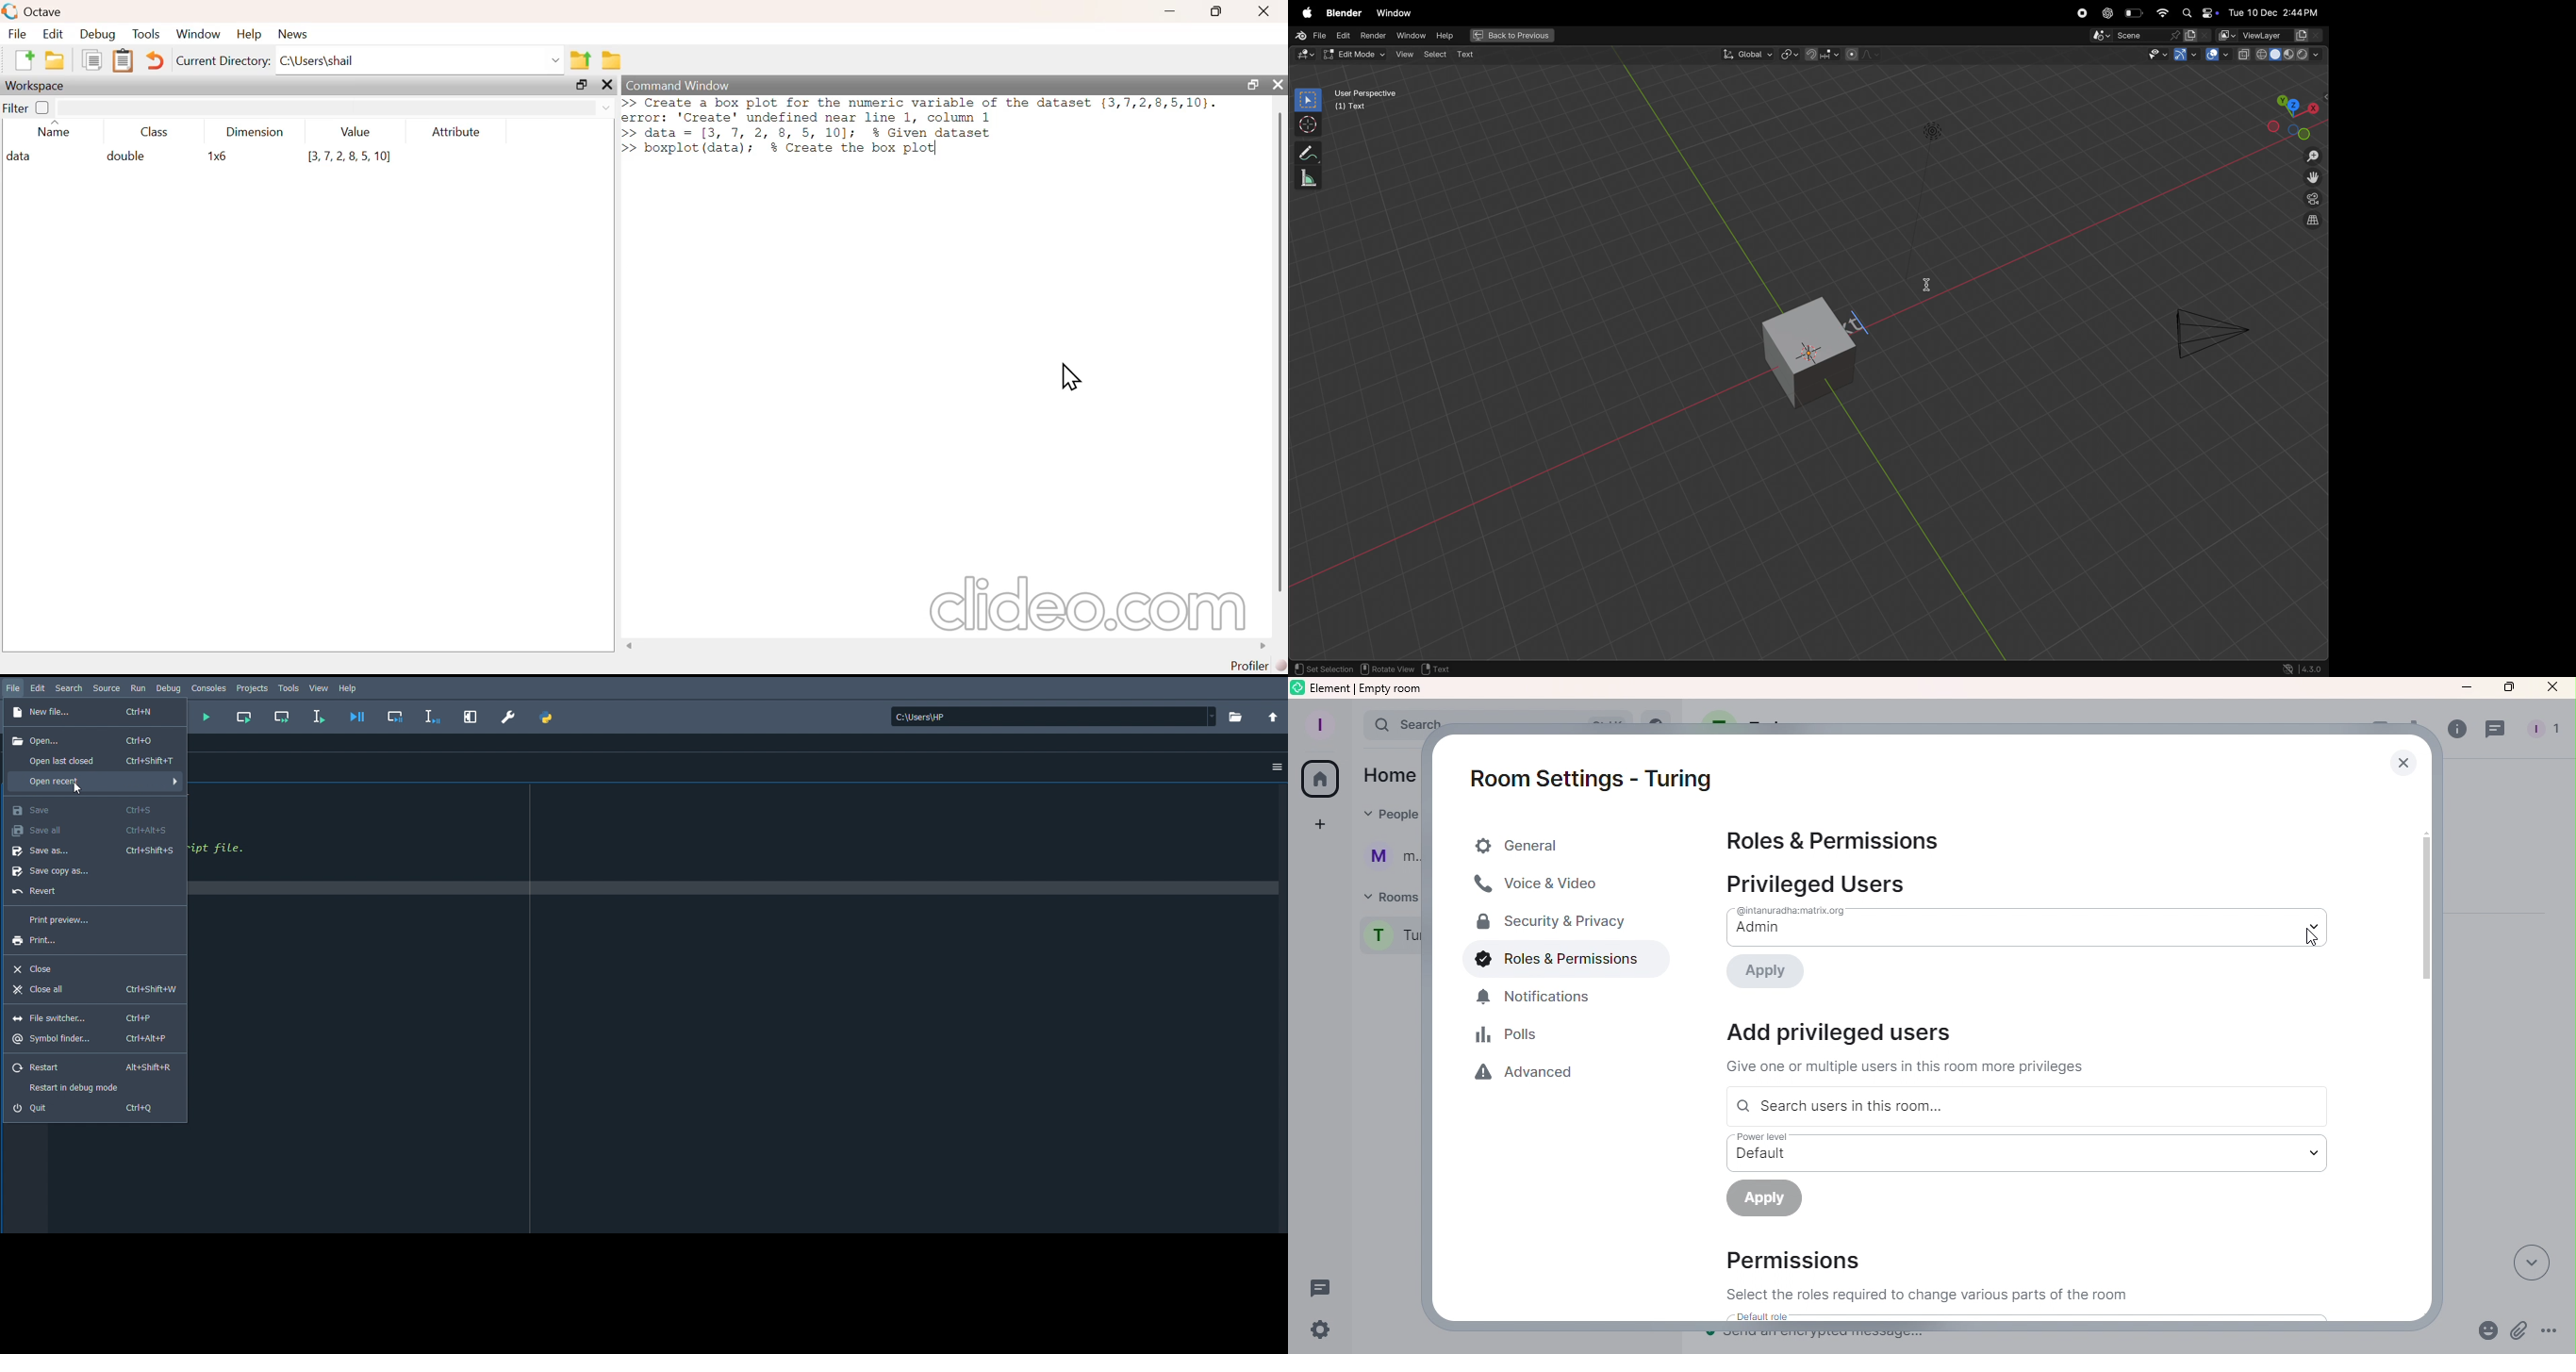 The width and height of the screenshot is (2576, 1372). Describe the element at coordinates (319, 686) in the screenshot. I see `View` at that location.